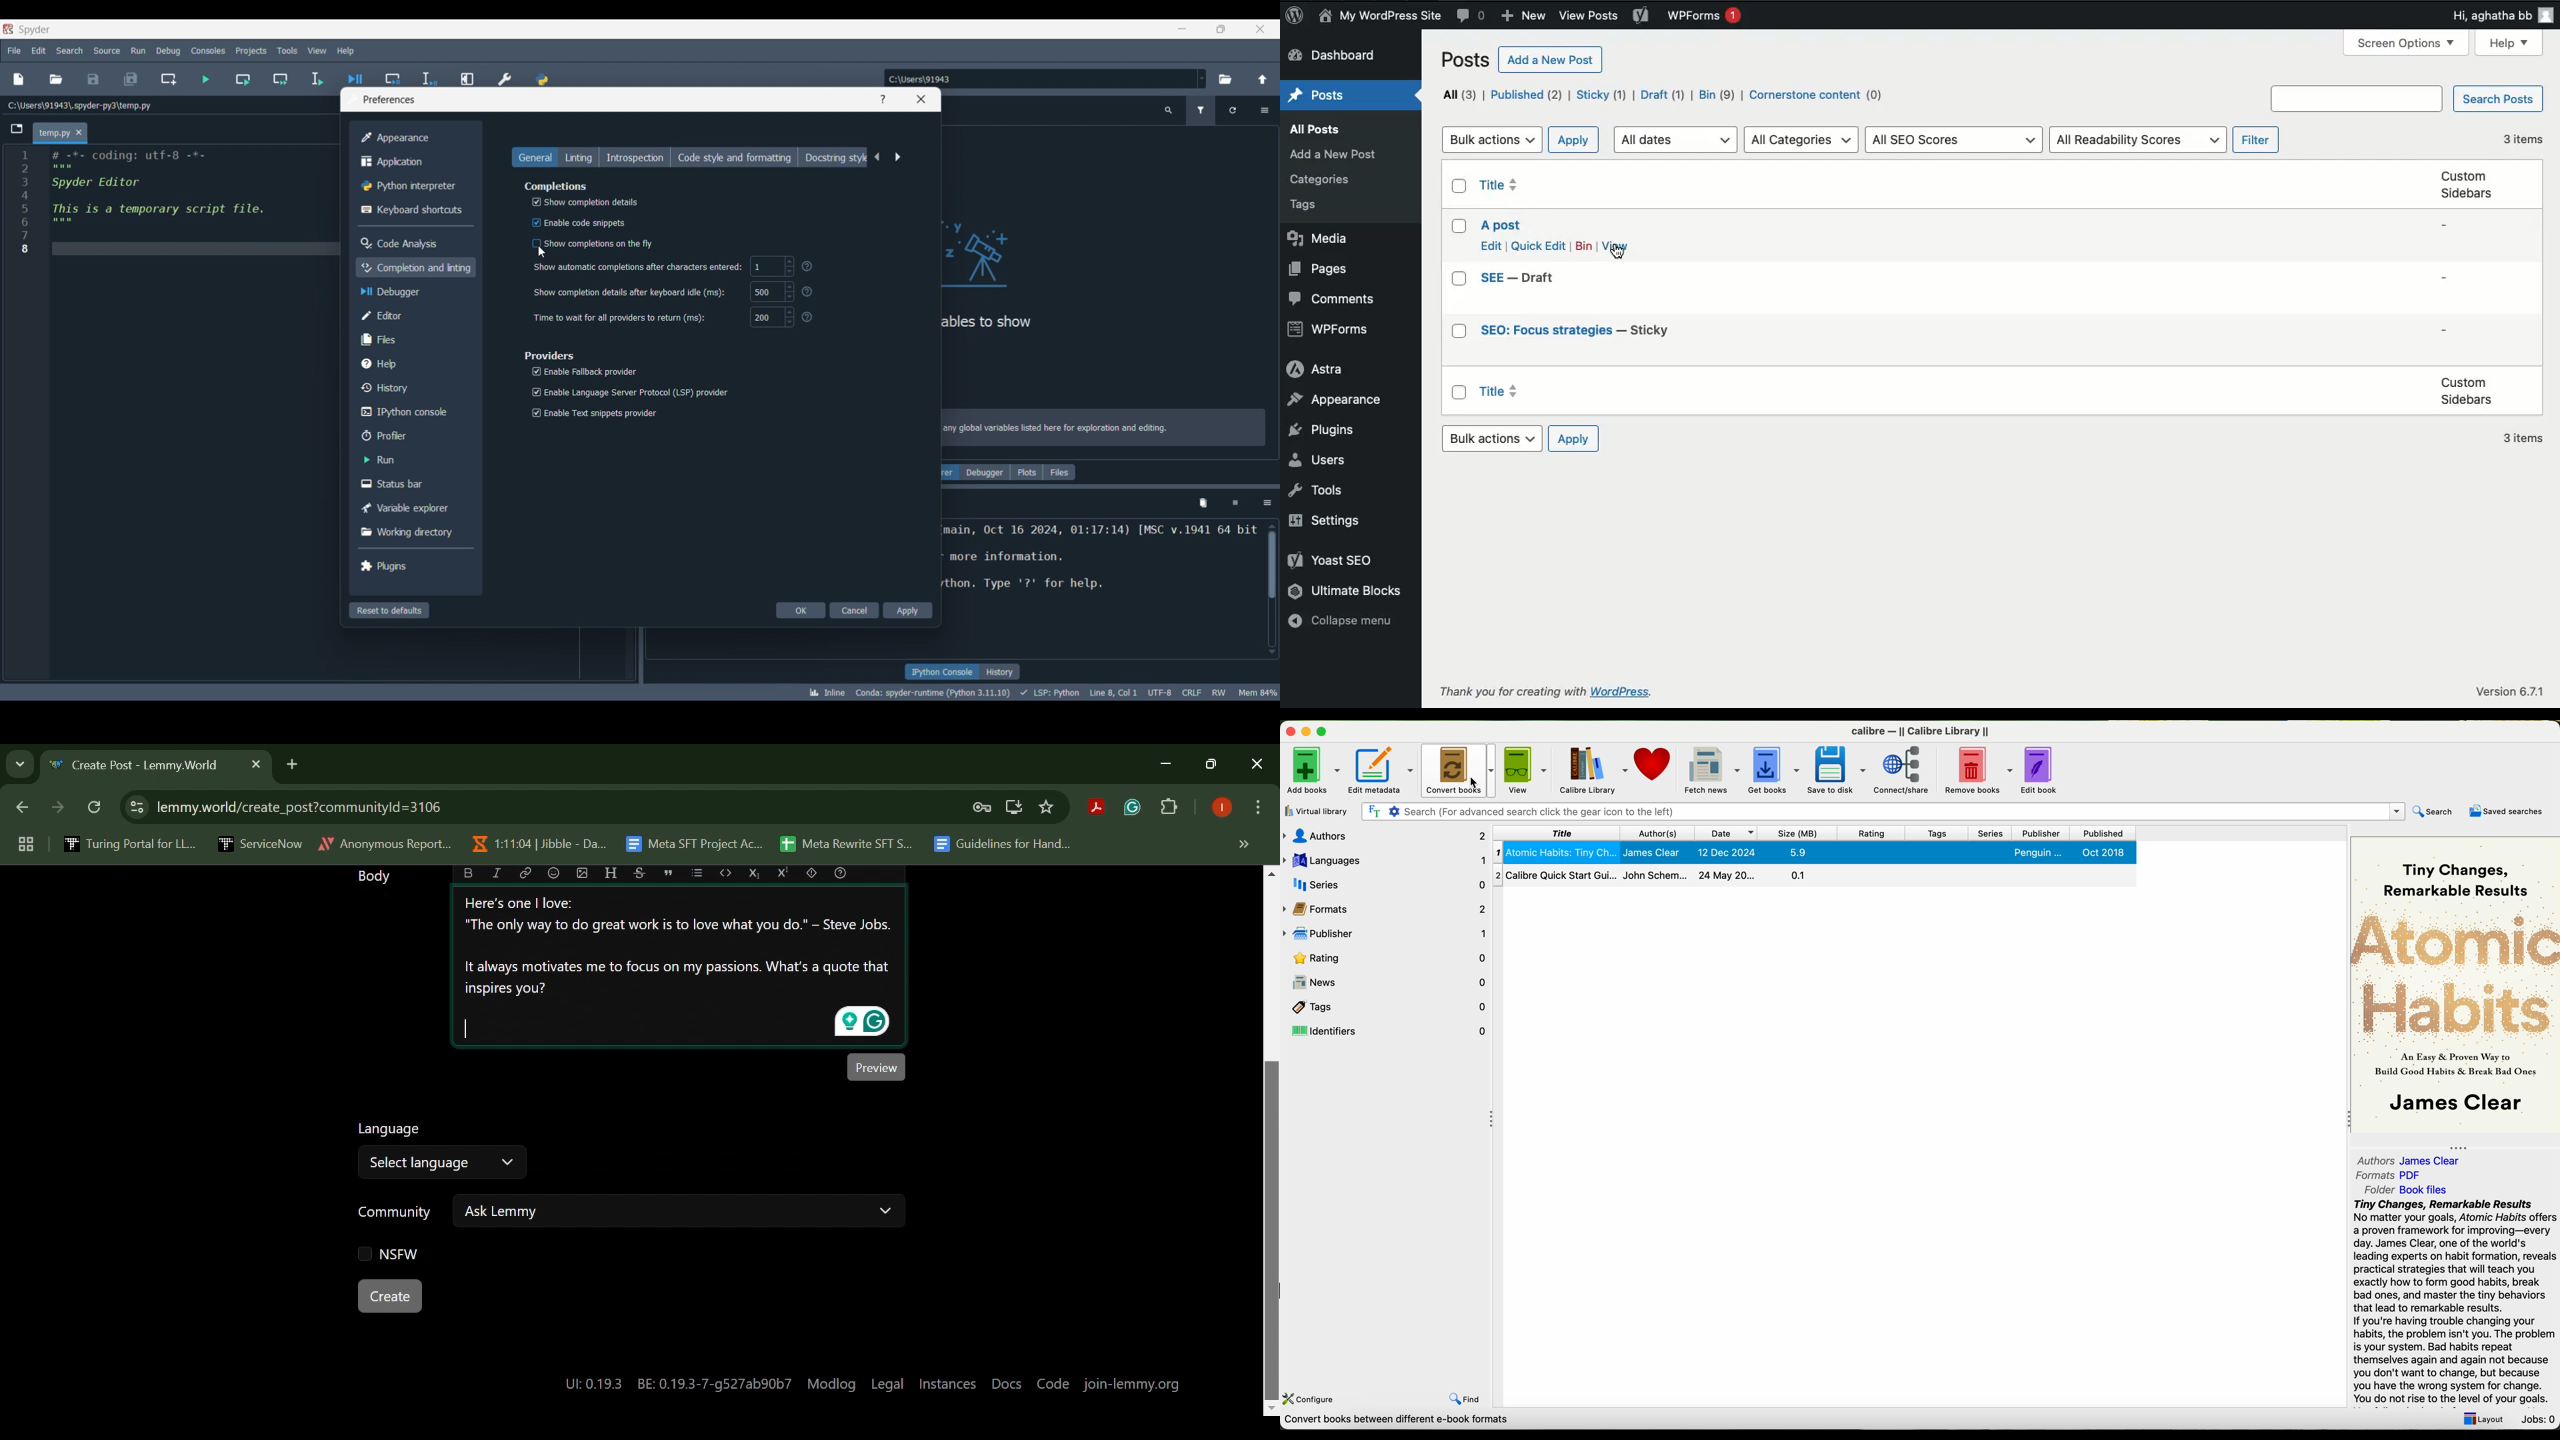 This screenshot has height=1456, width=2576. What do you see at coordinates (2407, 44) in the screenshot?
I see `` at bounding box center [2407, 44].